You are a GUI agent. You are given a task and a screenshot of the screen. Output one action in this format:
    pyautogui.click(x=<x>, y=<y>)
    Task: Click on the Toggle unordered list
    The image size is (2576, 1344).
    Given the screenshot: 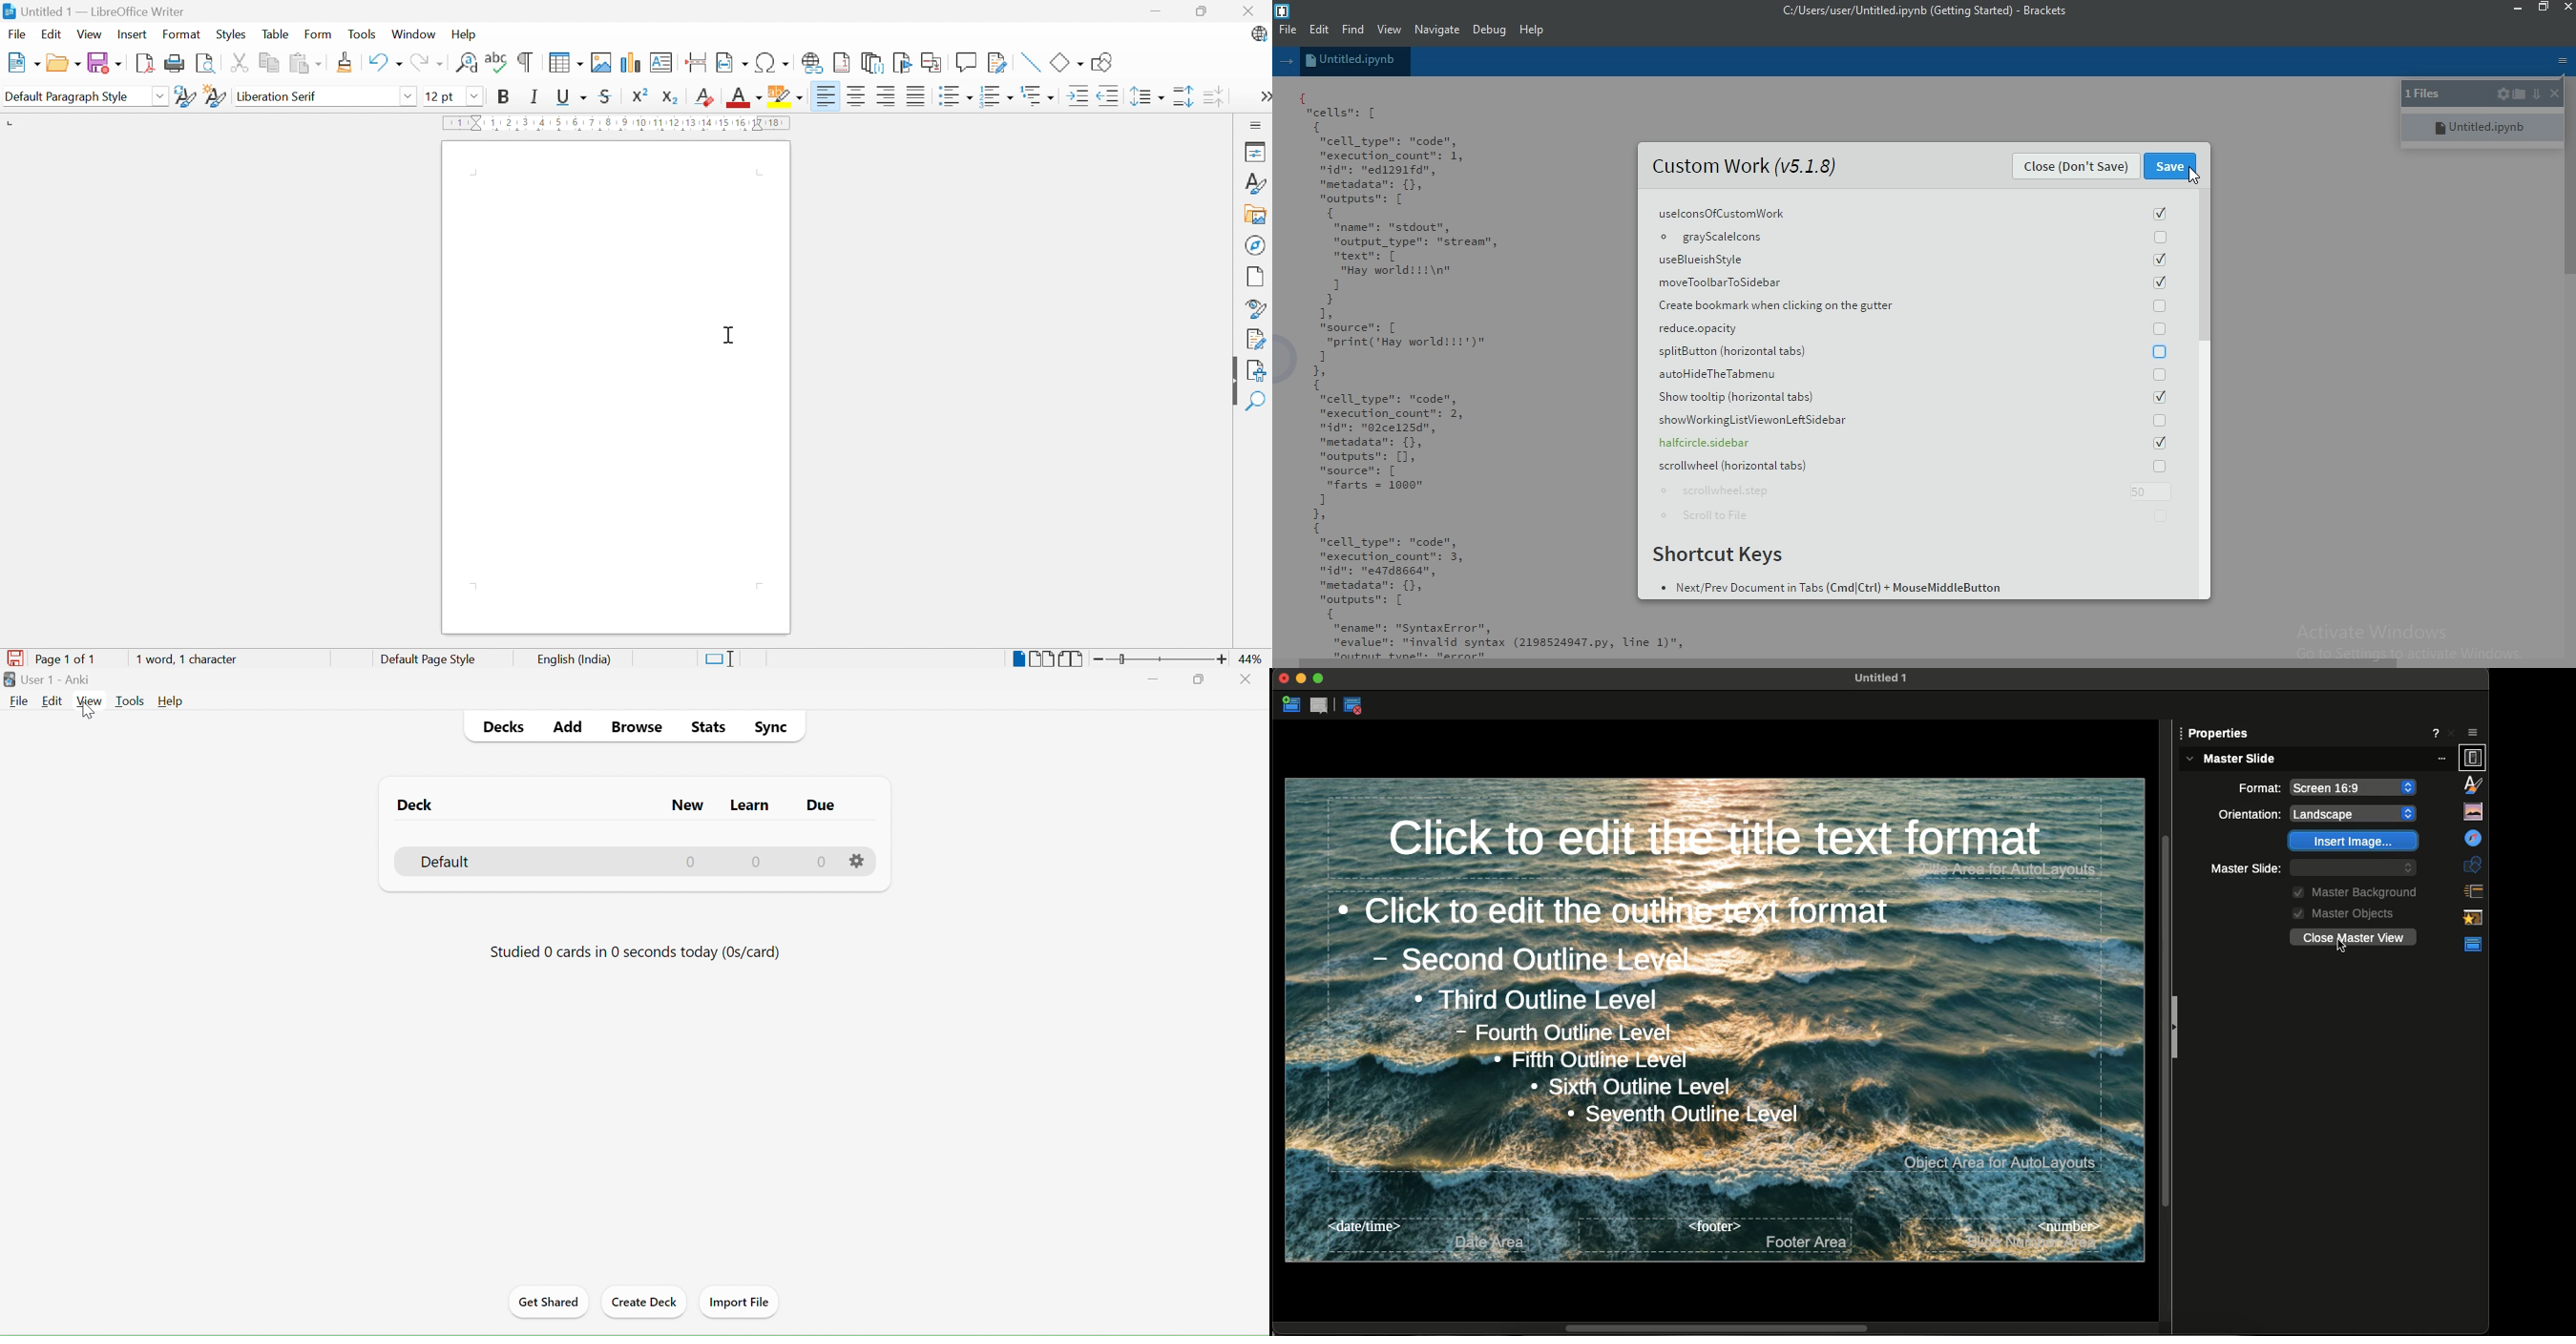 What is the action you would take?
    pyautogui.click(x=956, y=96)
    